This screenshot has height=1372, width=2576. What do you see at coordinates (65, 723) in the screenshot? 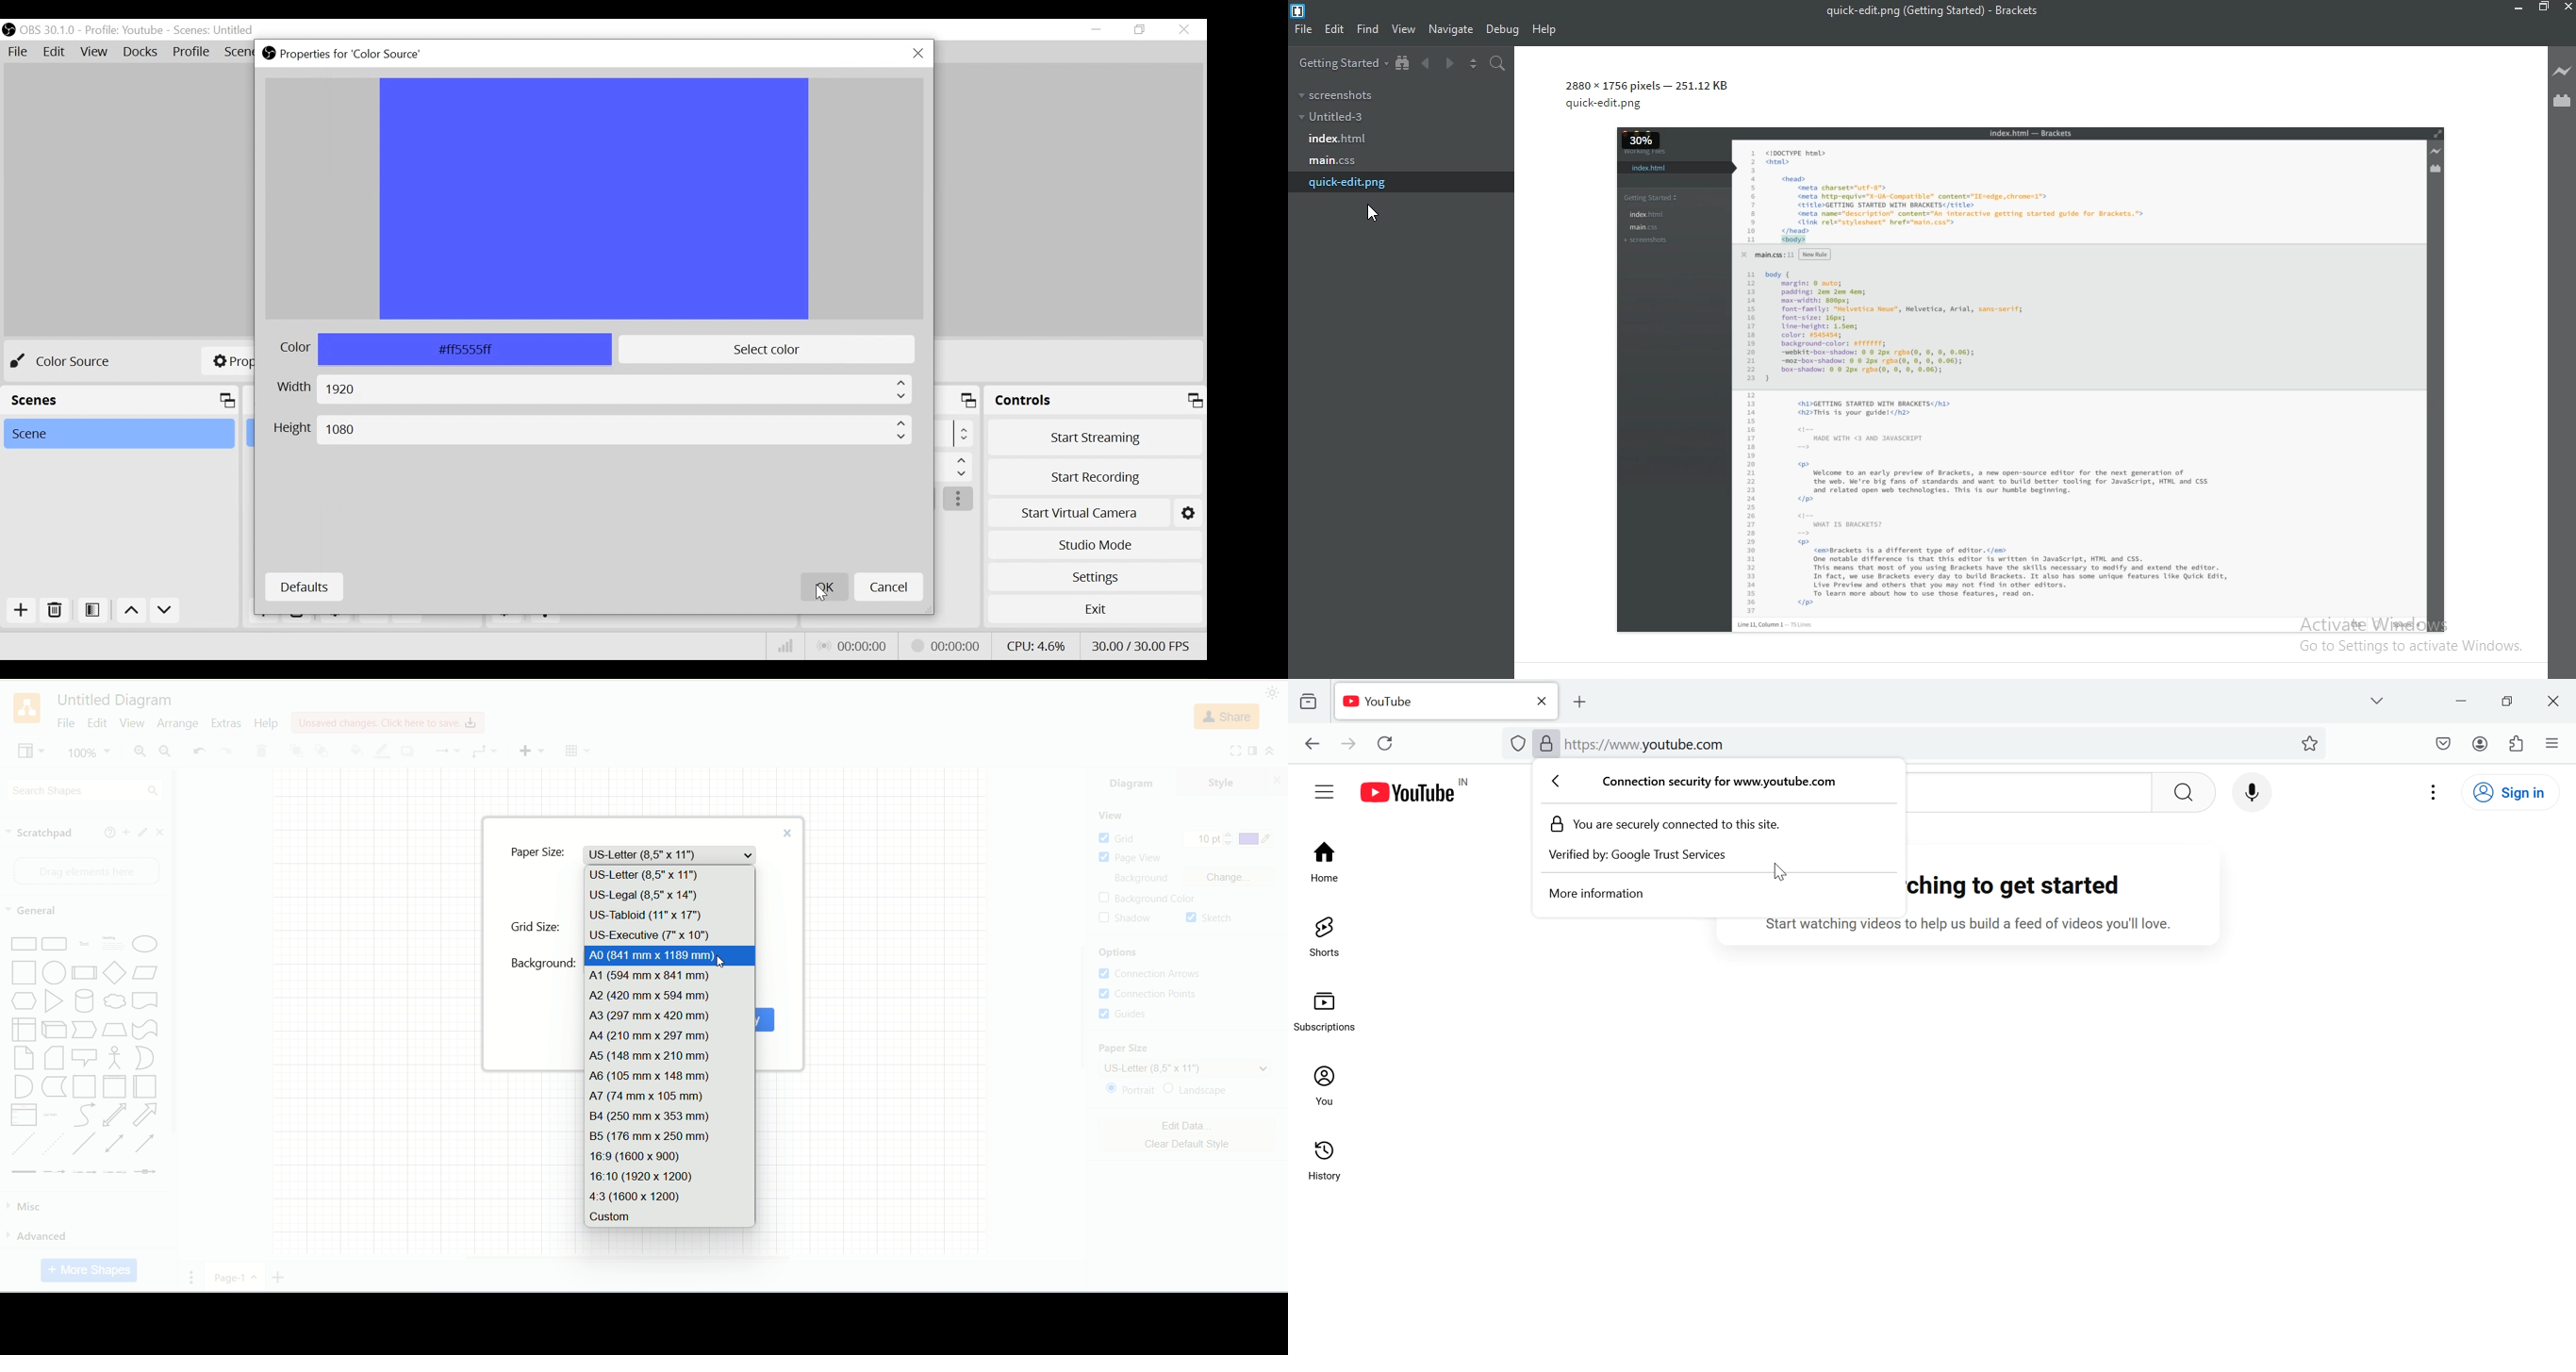
I see `file` at bounding box center [65, 723].